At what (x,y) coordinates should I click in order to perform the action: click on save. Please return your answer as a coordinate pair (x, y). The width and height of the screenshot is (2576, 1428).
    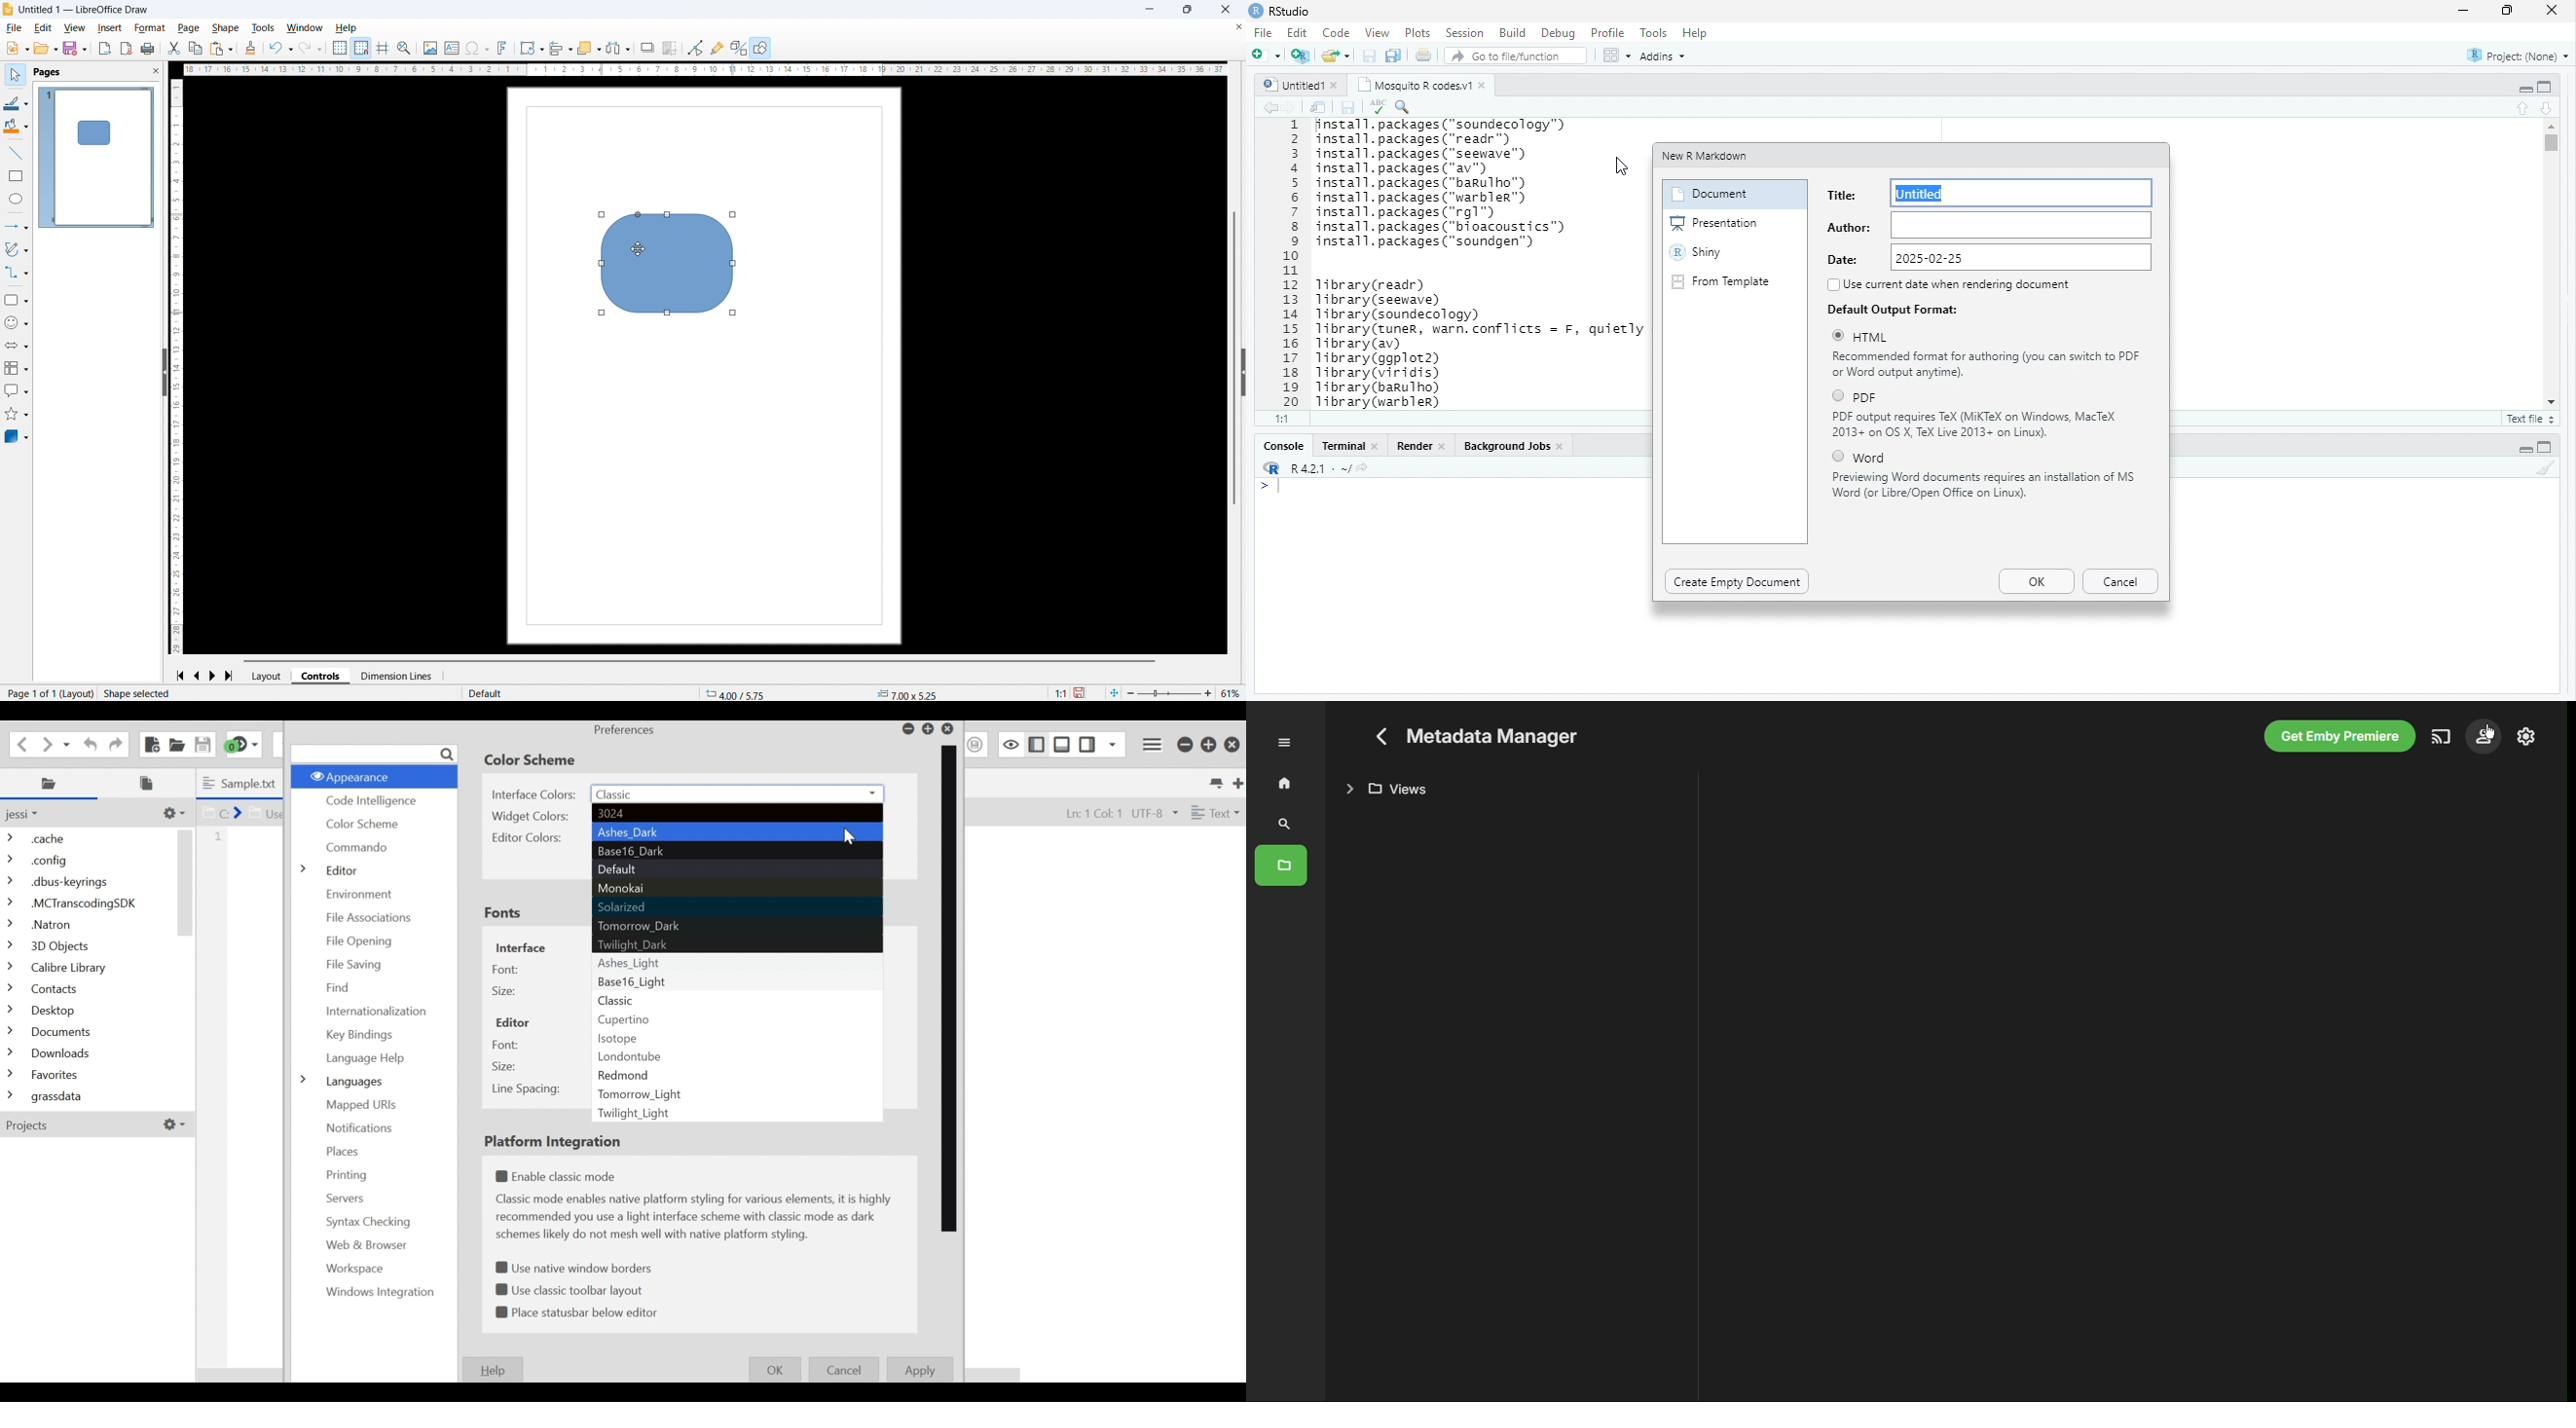
    Looking at the image, I should click on (1371, 55).